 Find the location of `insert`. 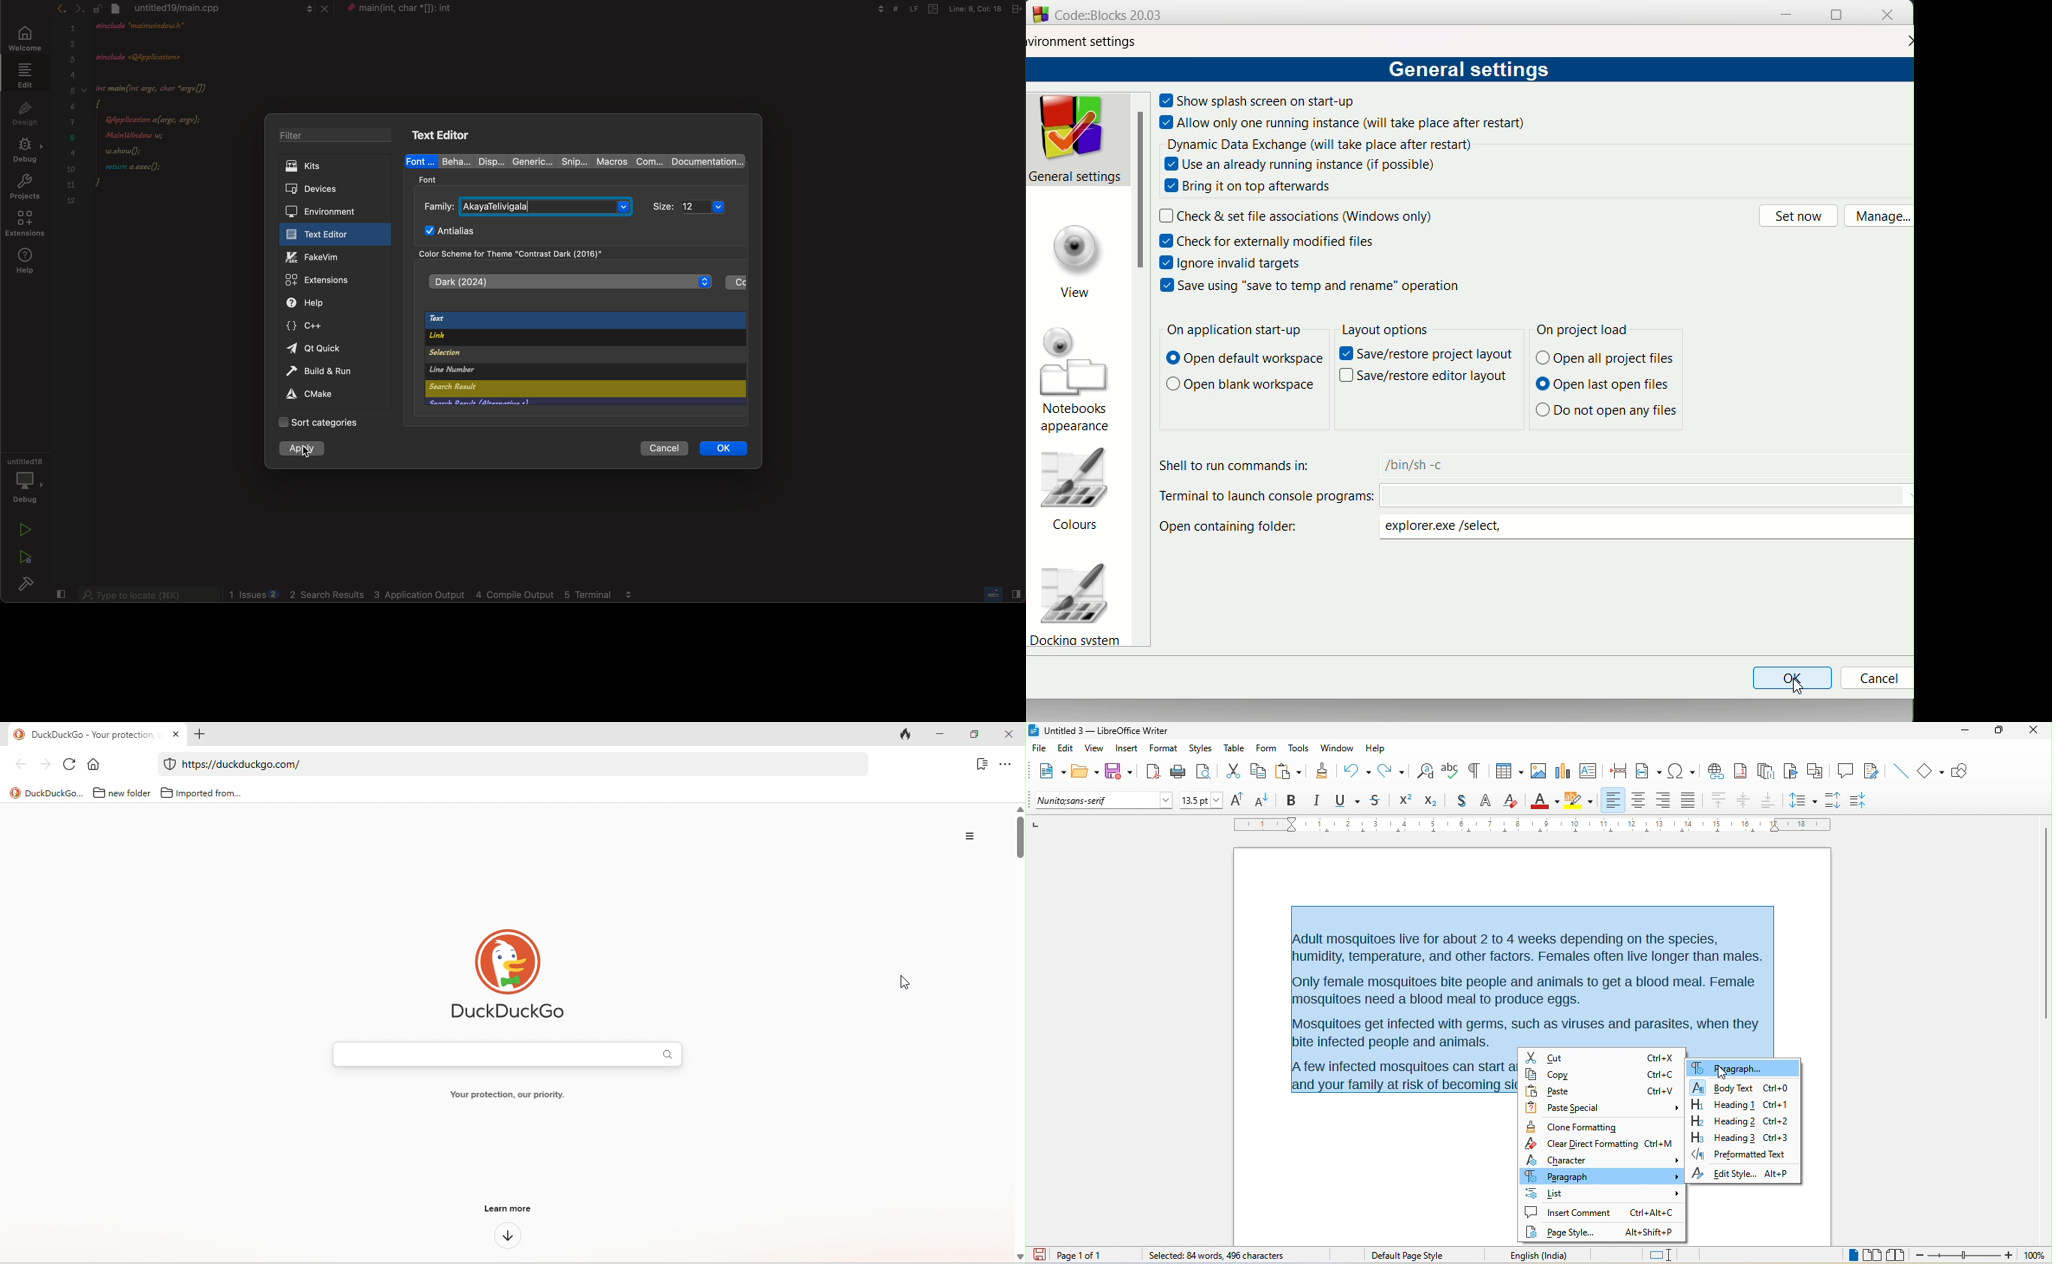

insert is located at coordinates (1127, 750).